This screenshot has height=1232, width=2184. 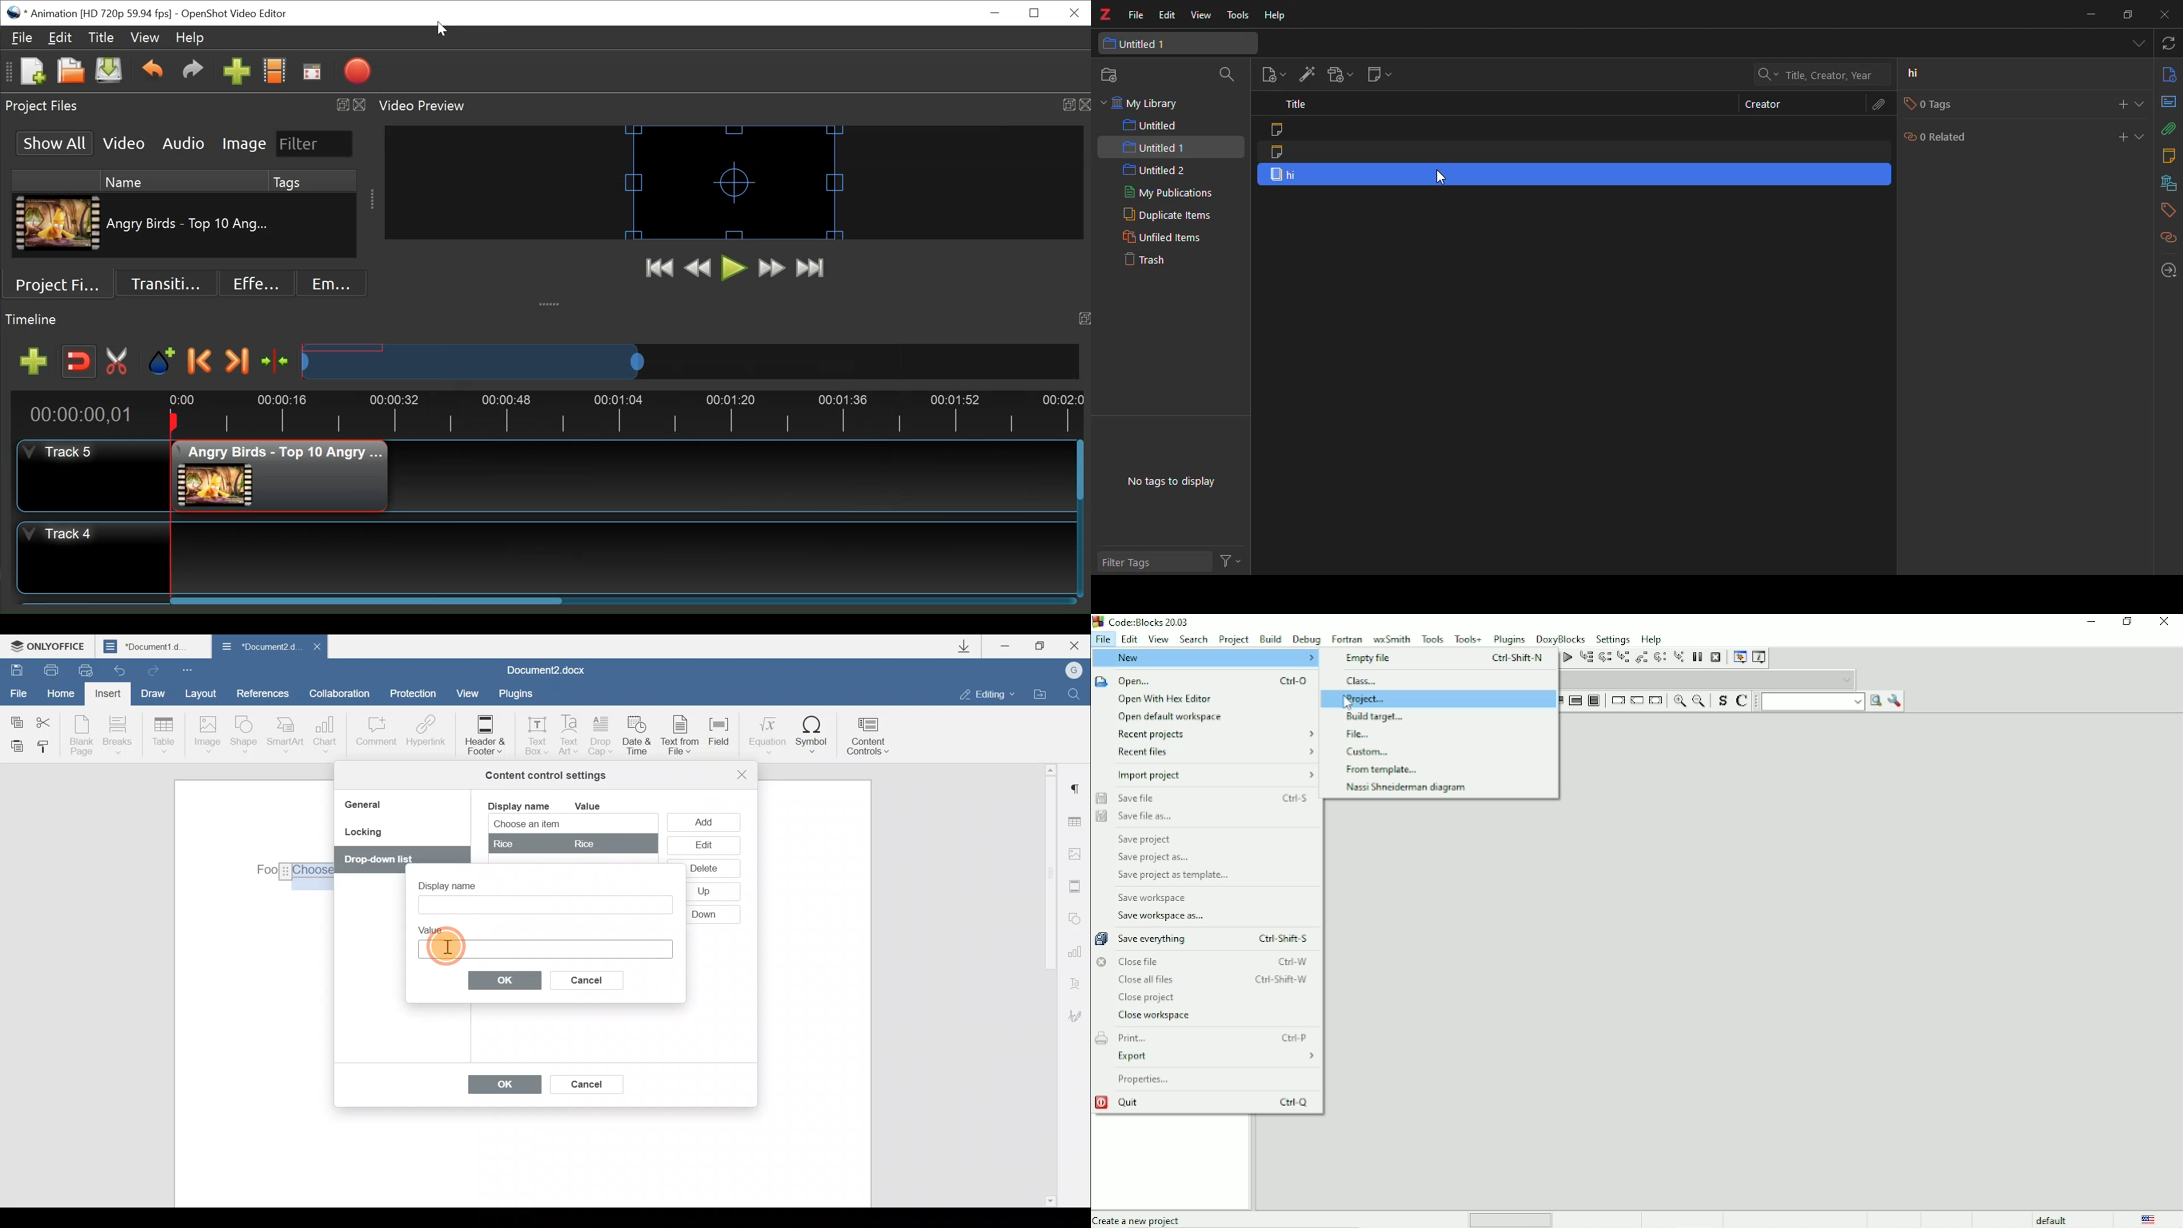 What do you see at coordinates (1938, 137) in the screenshot?
I see `0 related` at bounding box center [1938, 137].